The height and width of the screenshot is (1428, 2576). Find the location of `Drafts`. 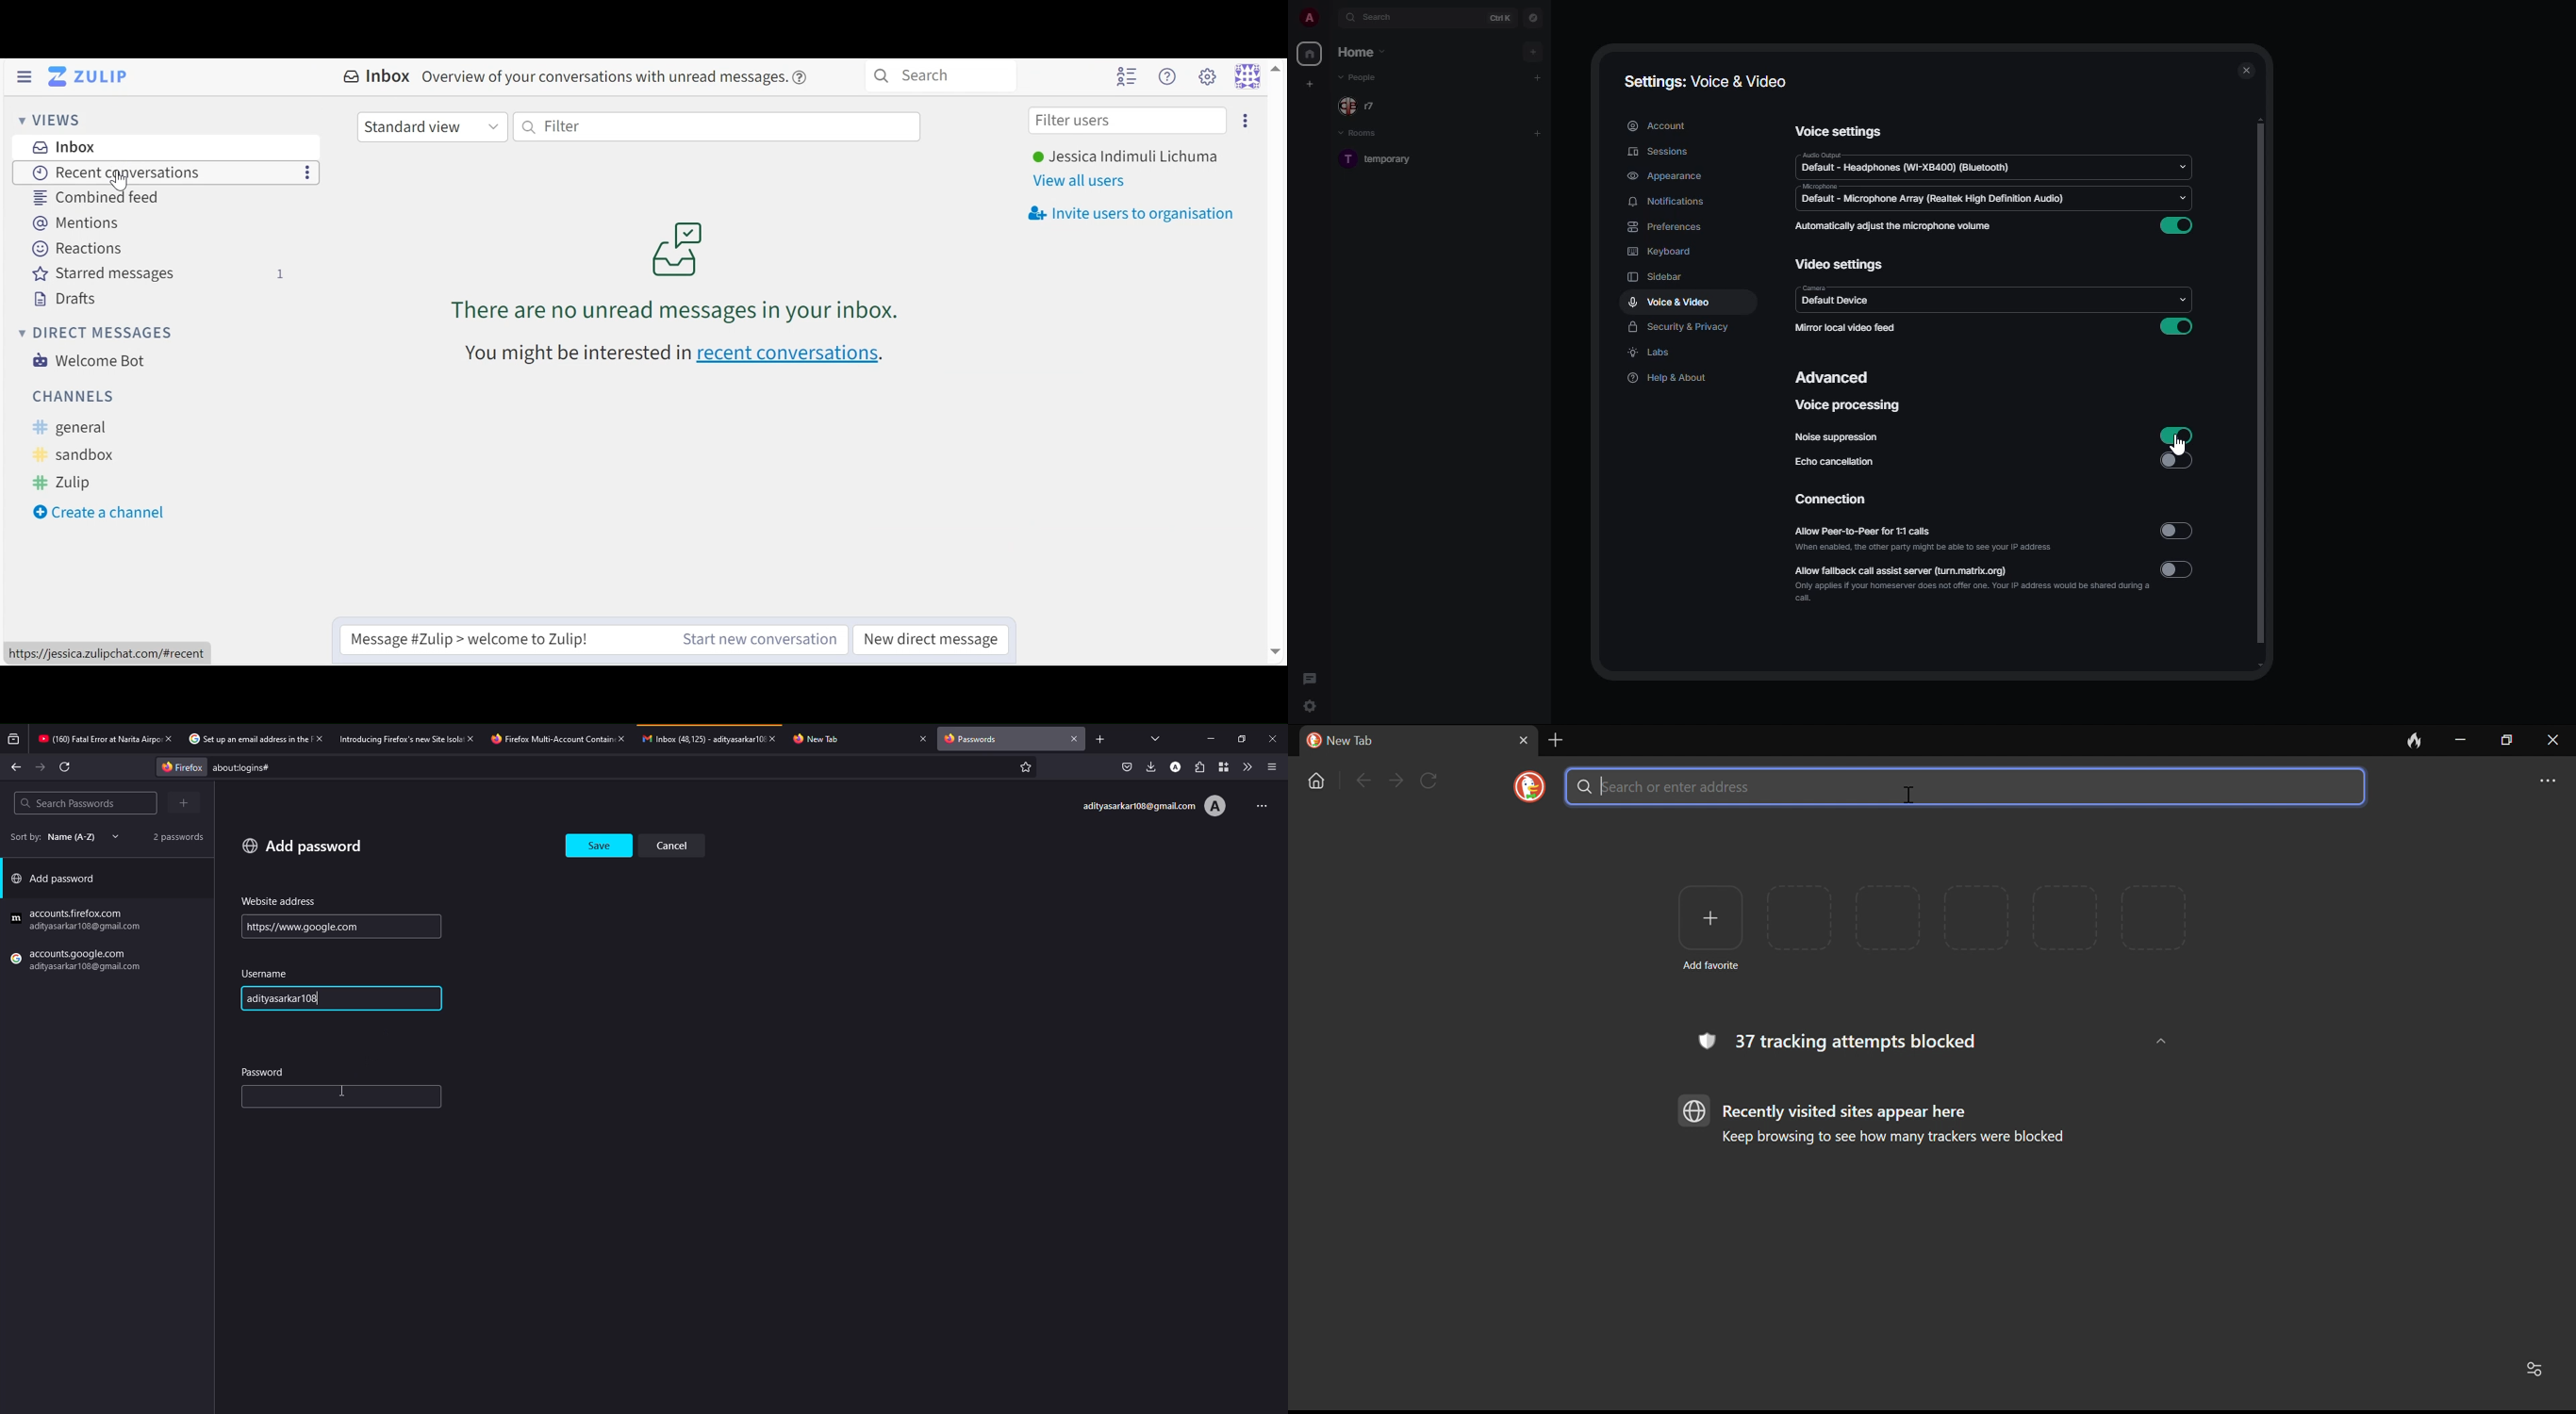

Drafts is located at coordinates (60, 297).